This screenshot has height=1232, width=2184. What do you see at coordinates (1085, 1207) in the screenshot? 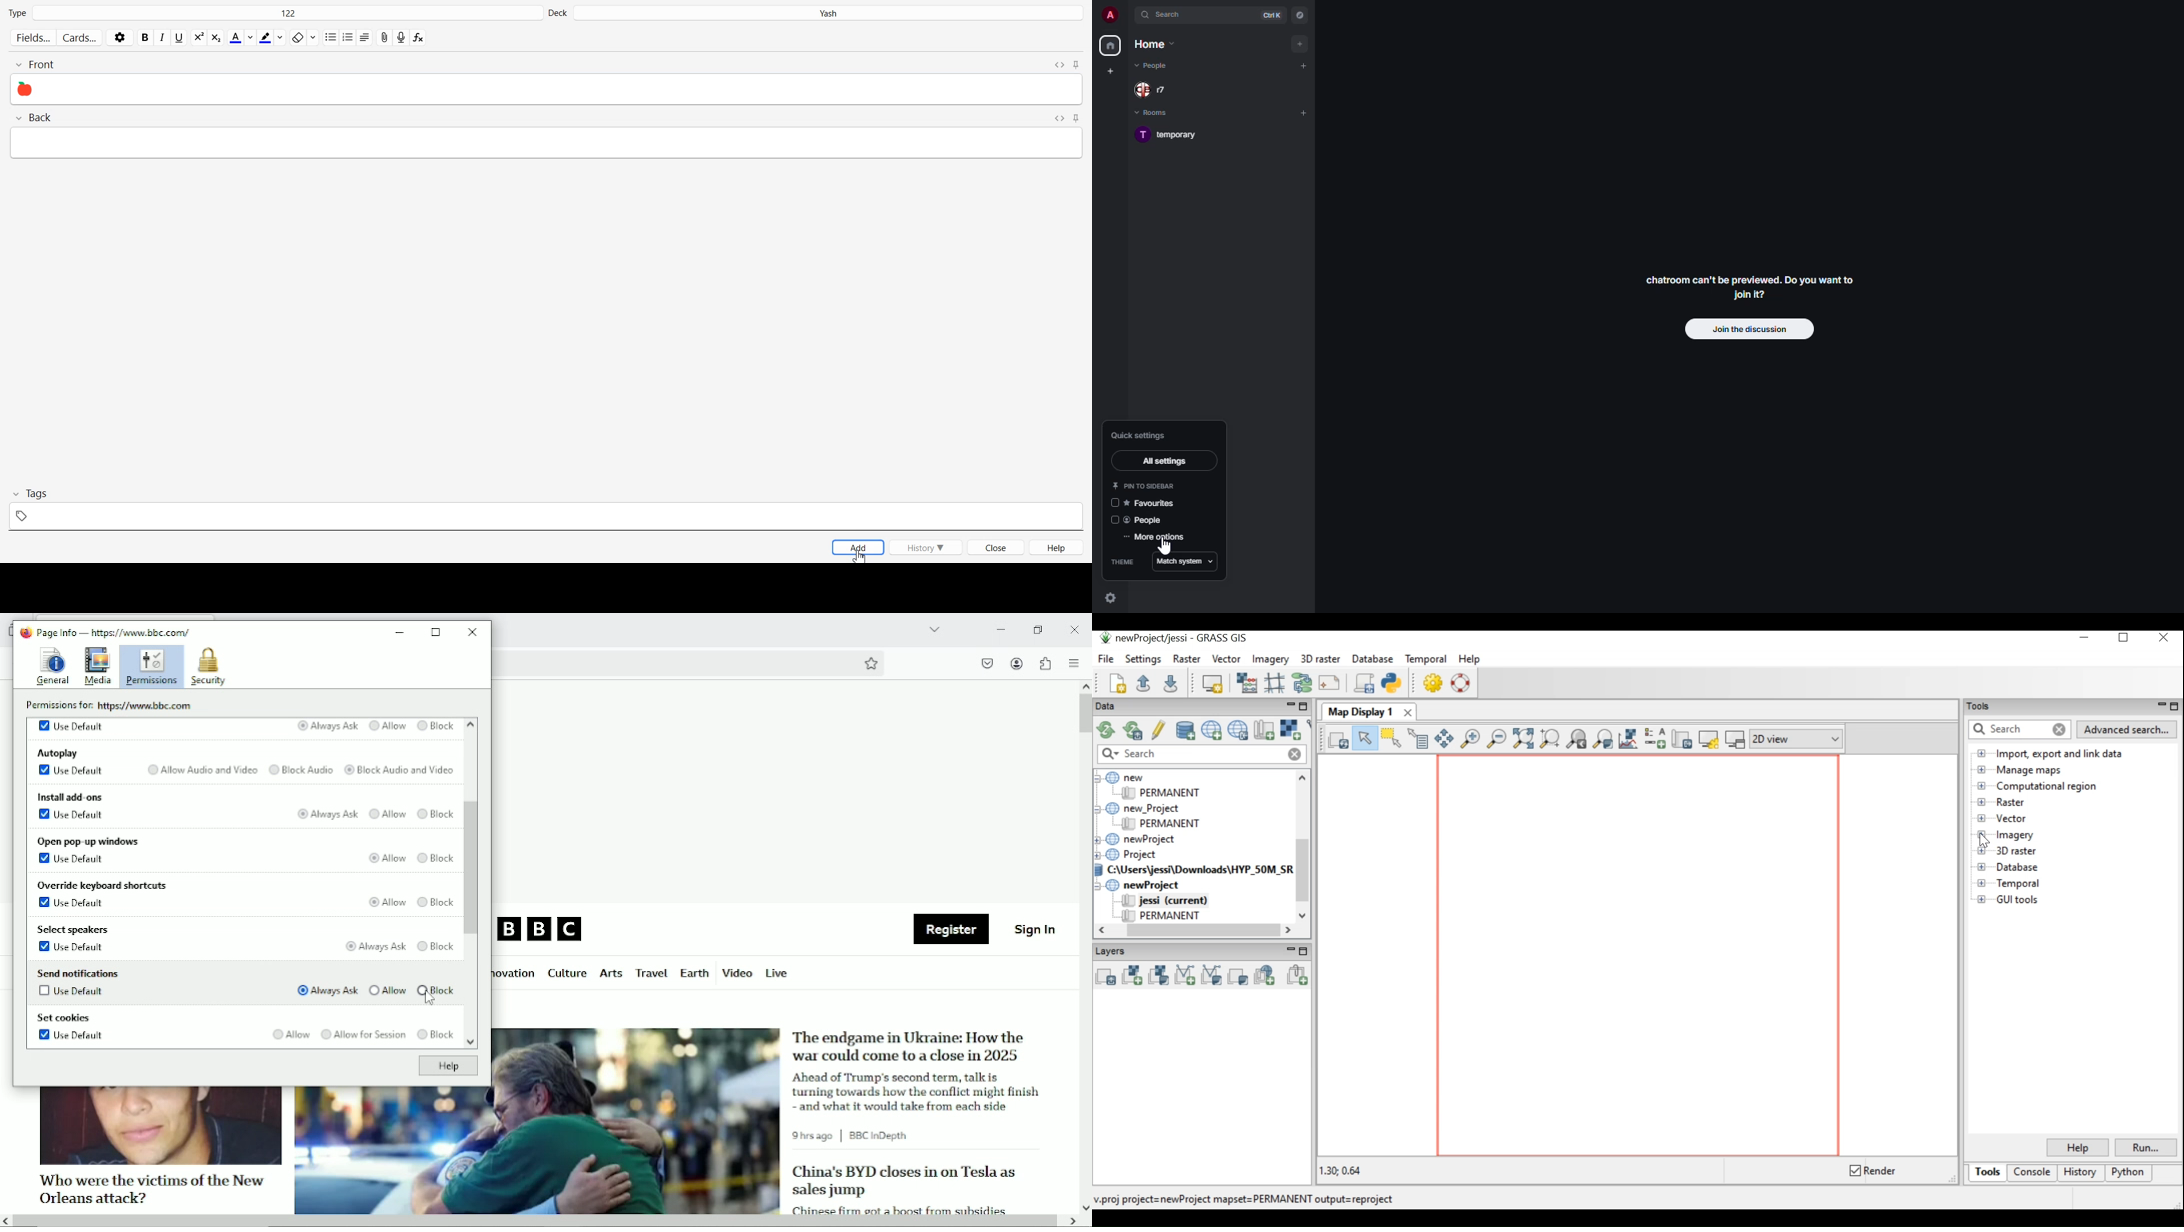
I see `scroll down` at bounding box center [1085, 1207].